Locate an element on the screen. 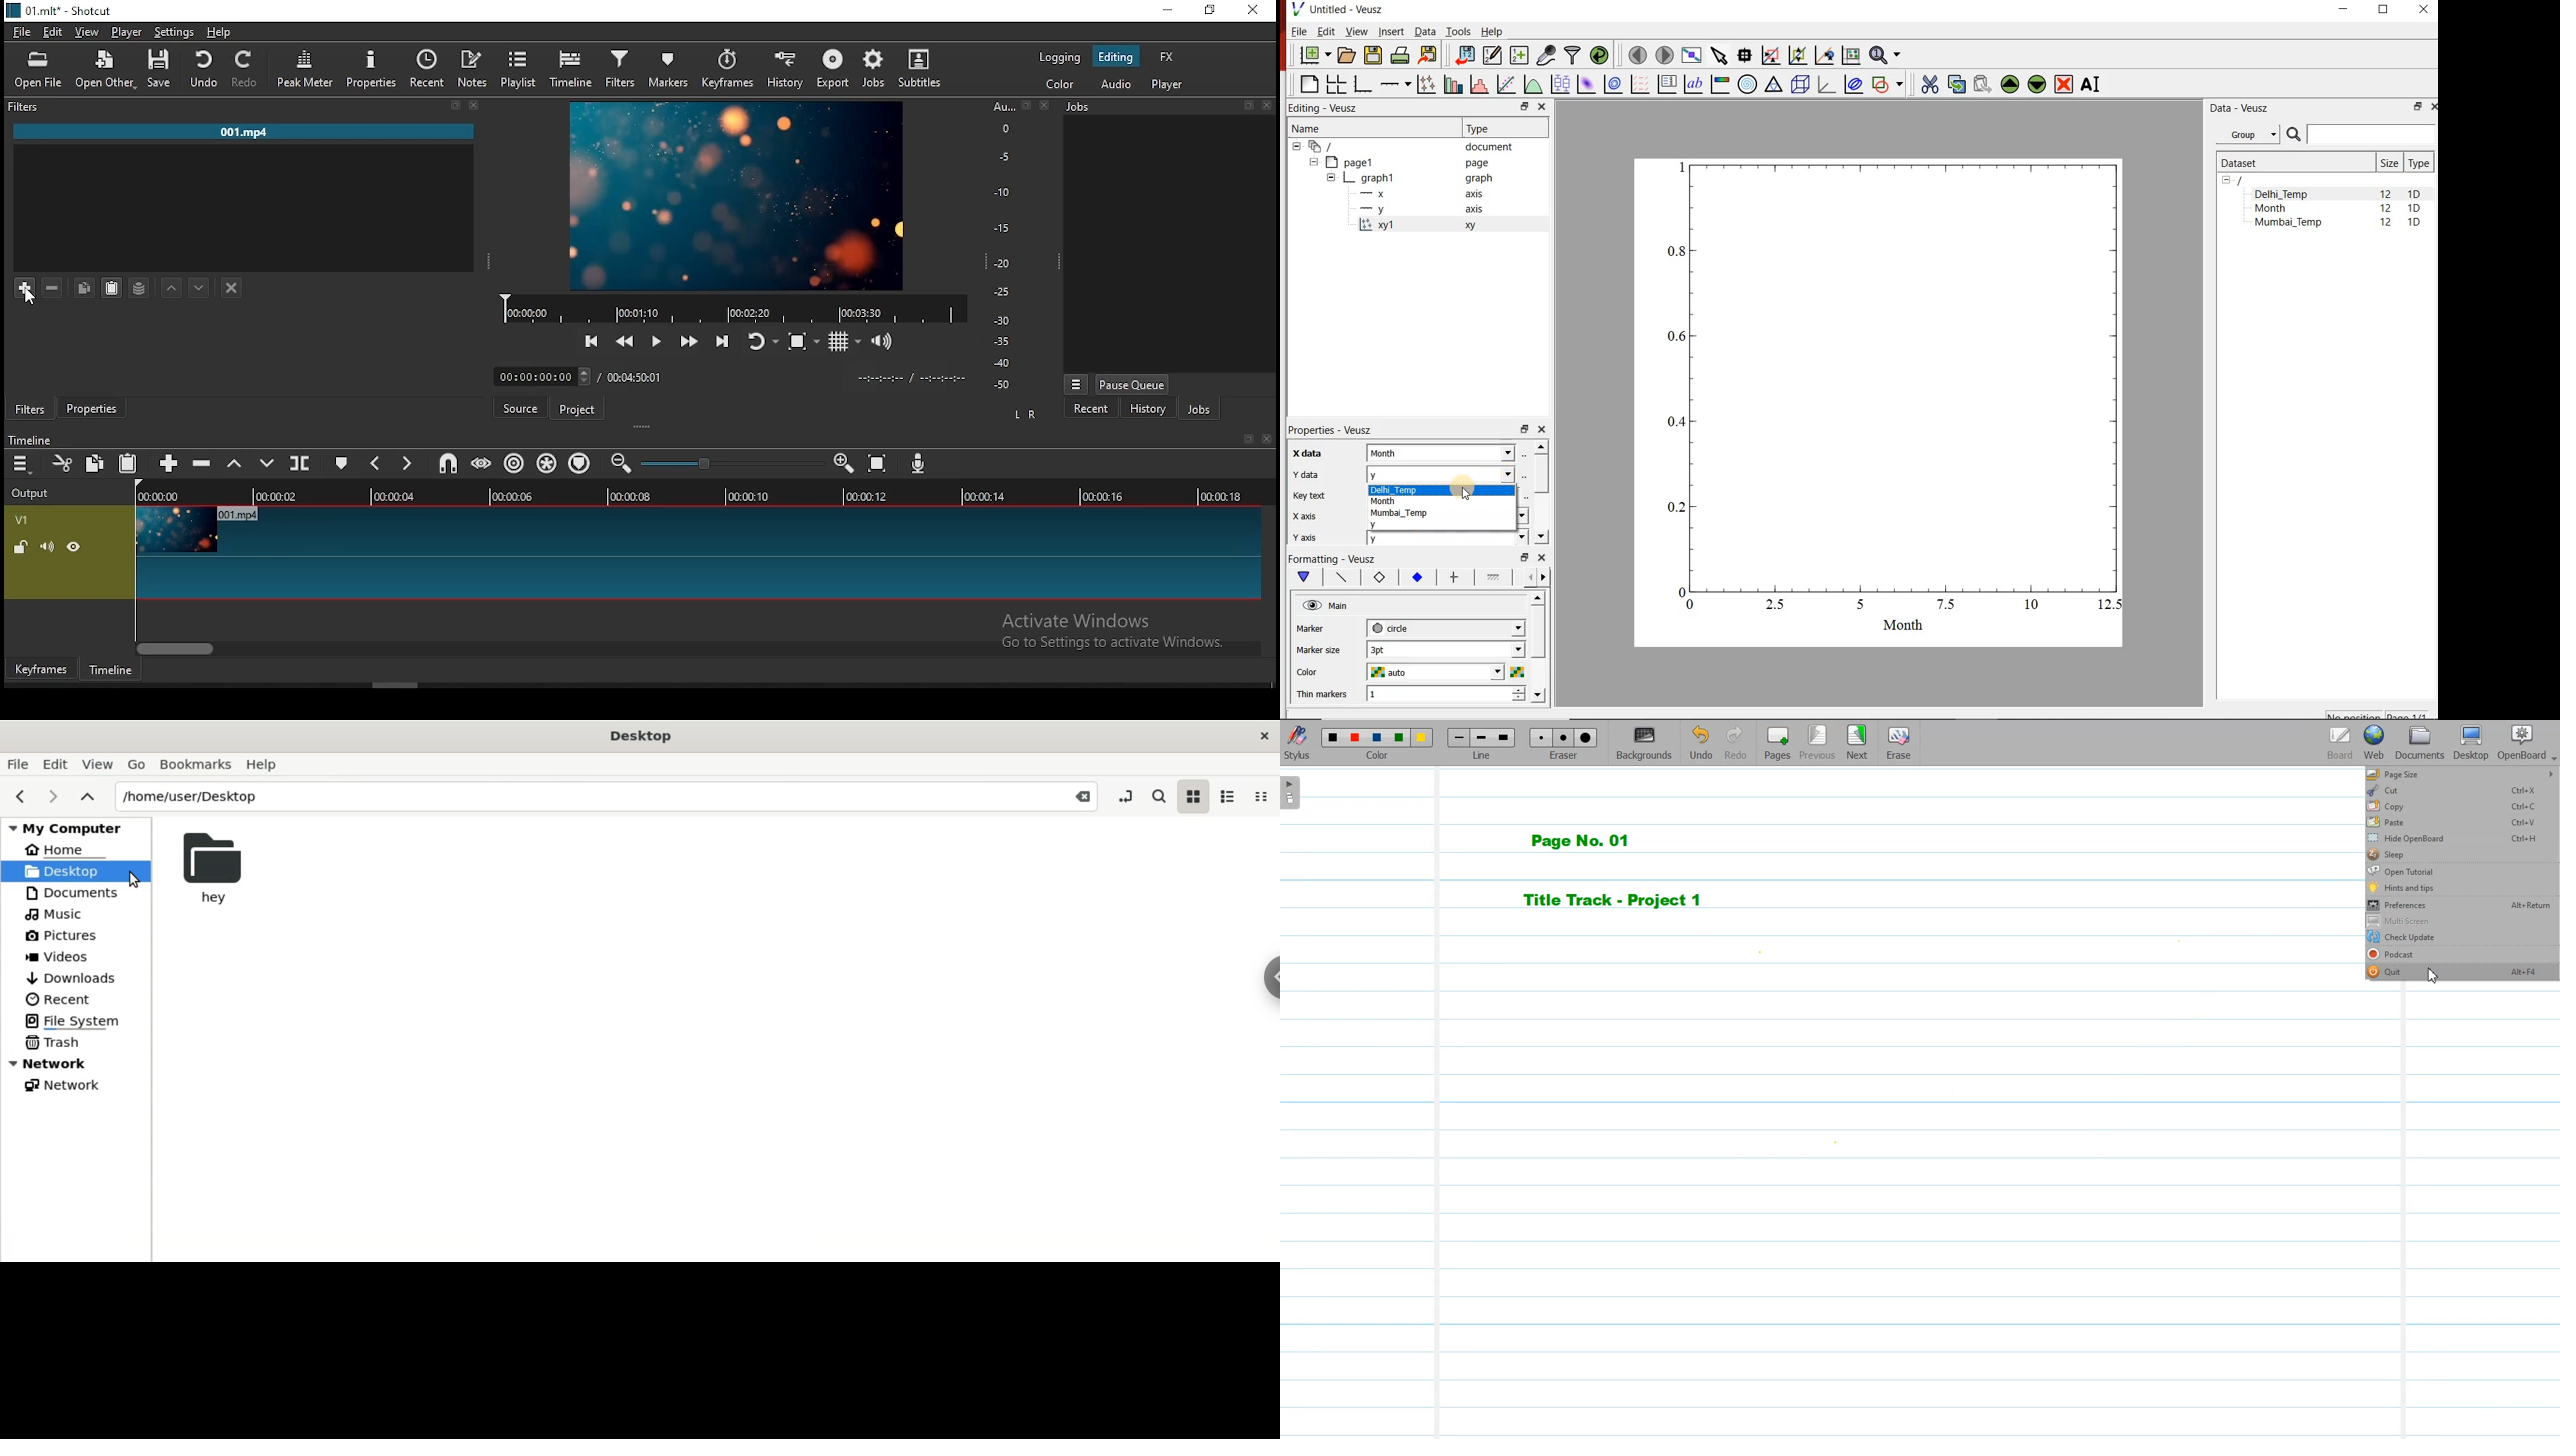 This screenshot has width=2576, height=1456. project is located at coordinates (579, 407).